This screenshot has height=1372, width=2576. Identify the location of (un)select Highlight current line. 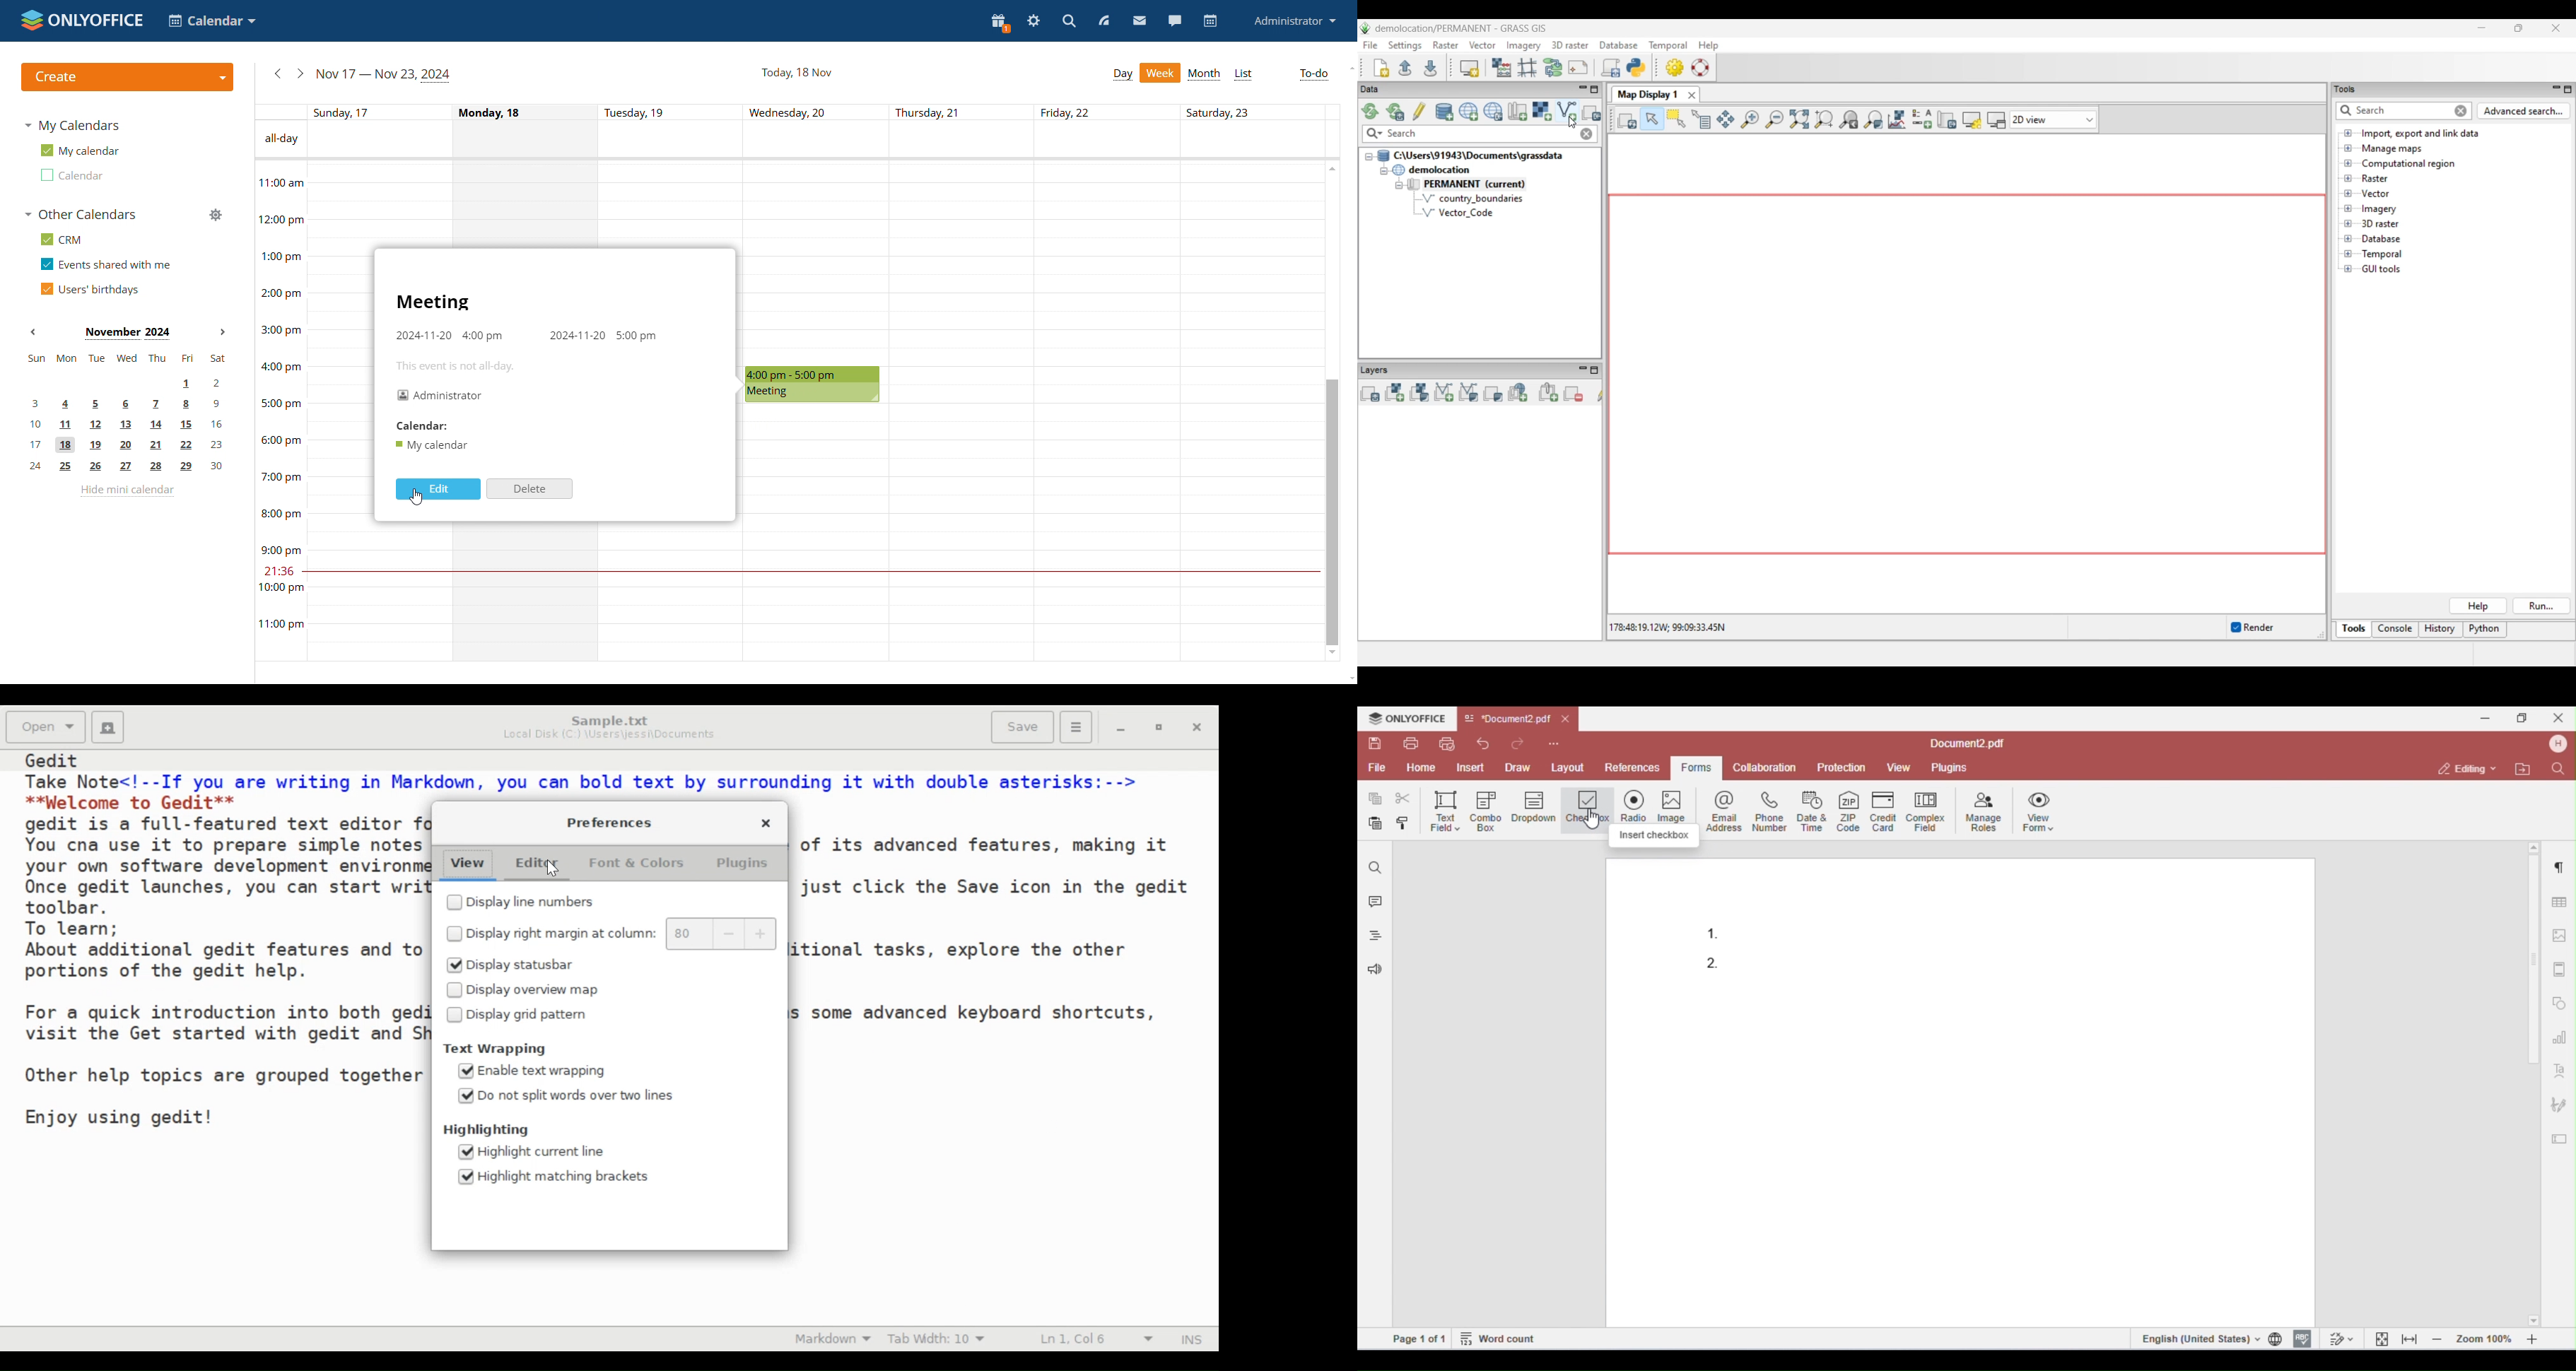
(534, 1150).